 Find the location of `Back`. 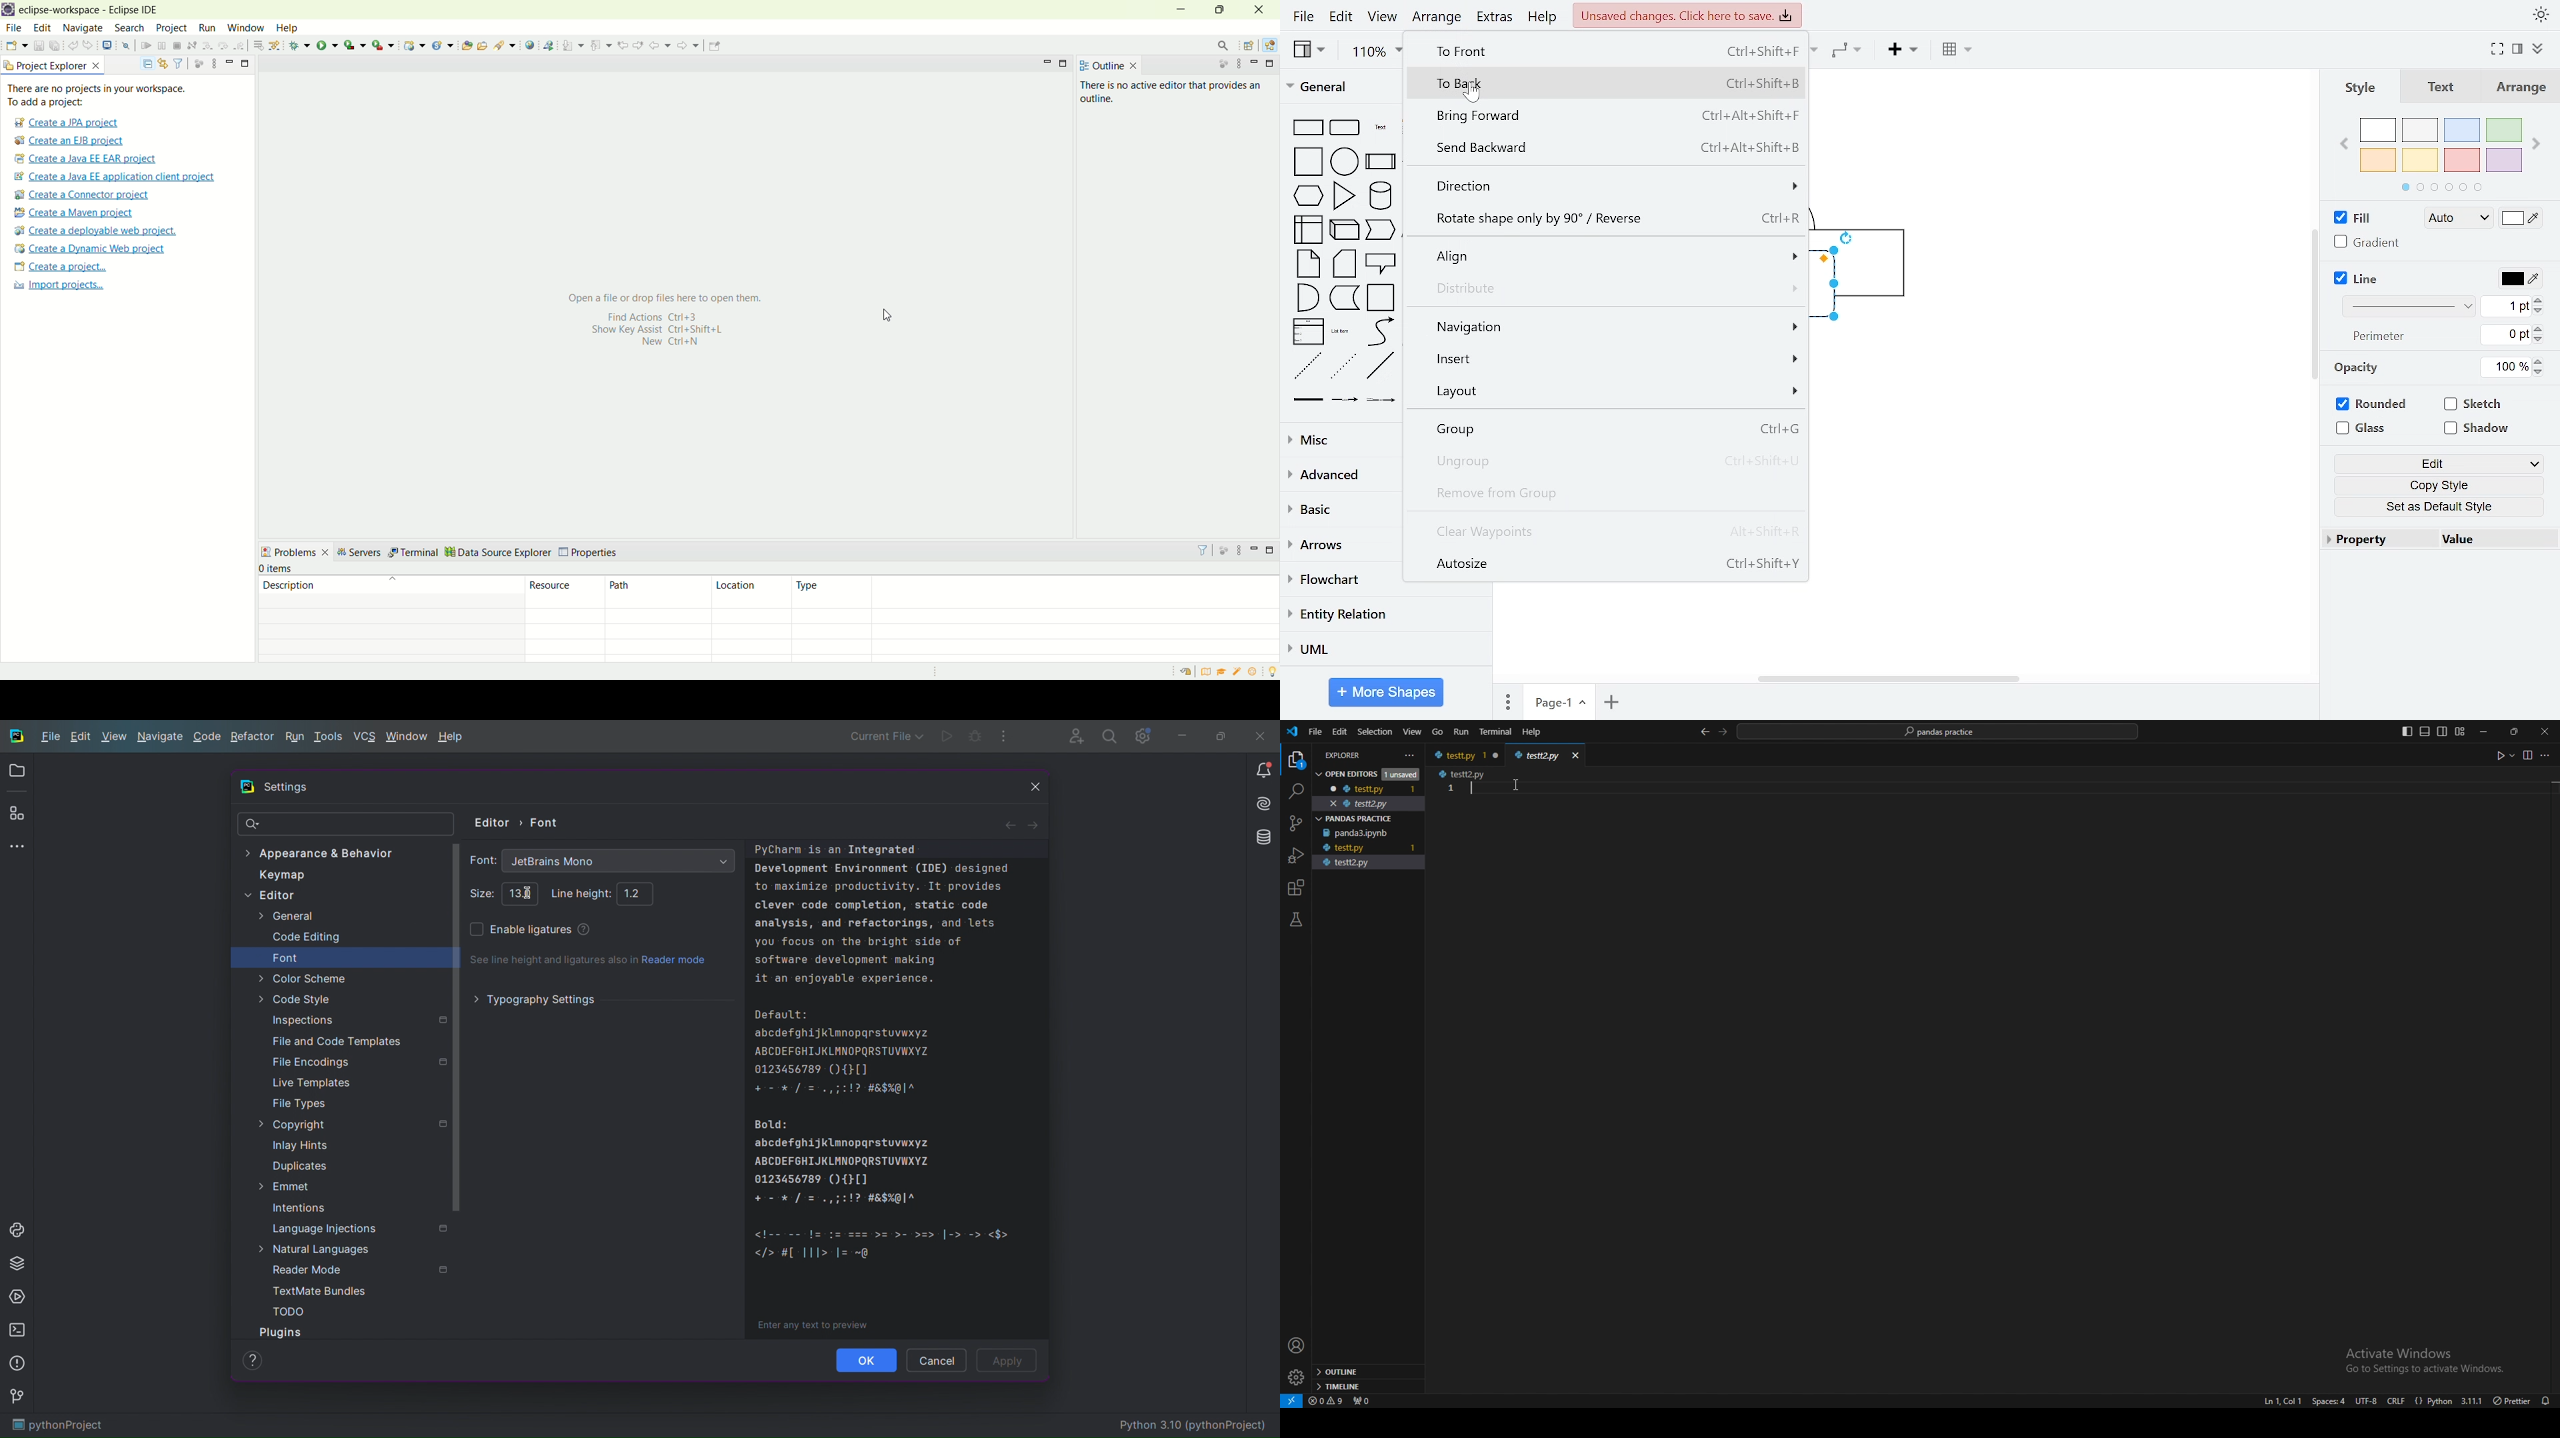

Back is located at coordinates (1009, 824).